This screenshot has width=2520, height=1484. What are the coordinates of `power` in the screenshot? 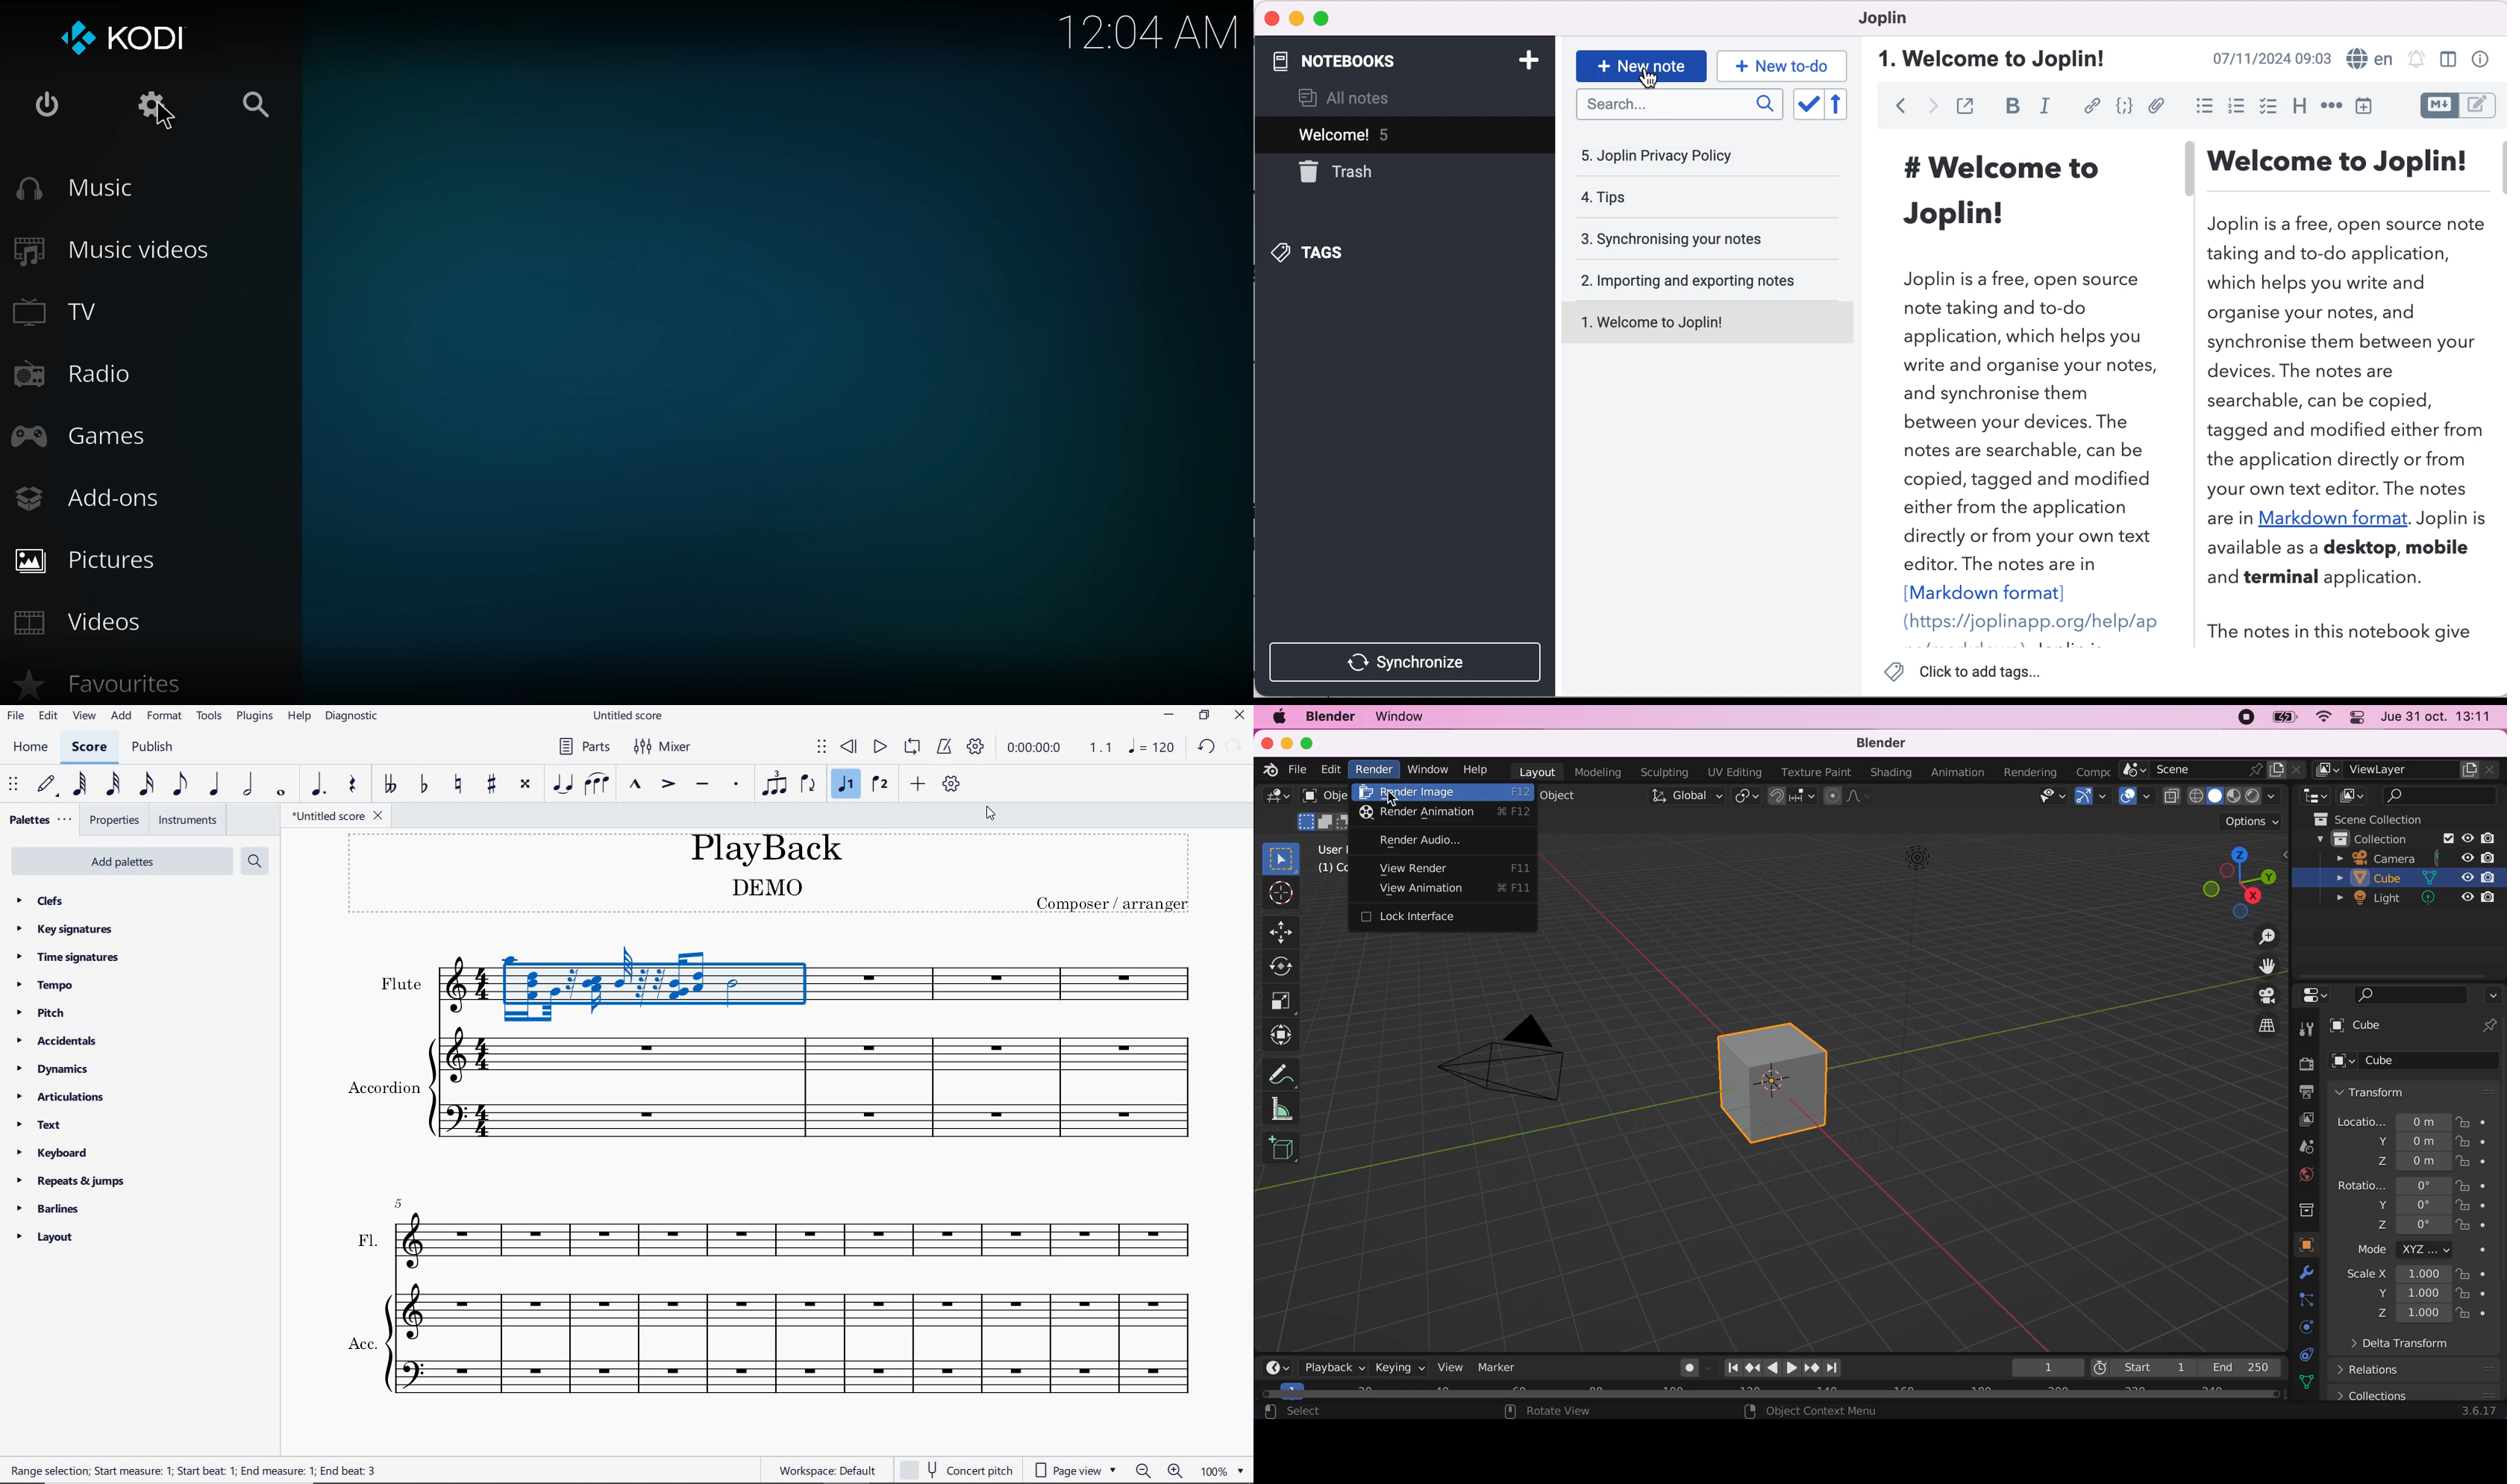 It's located at (44, 104).